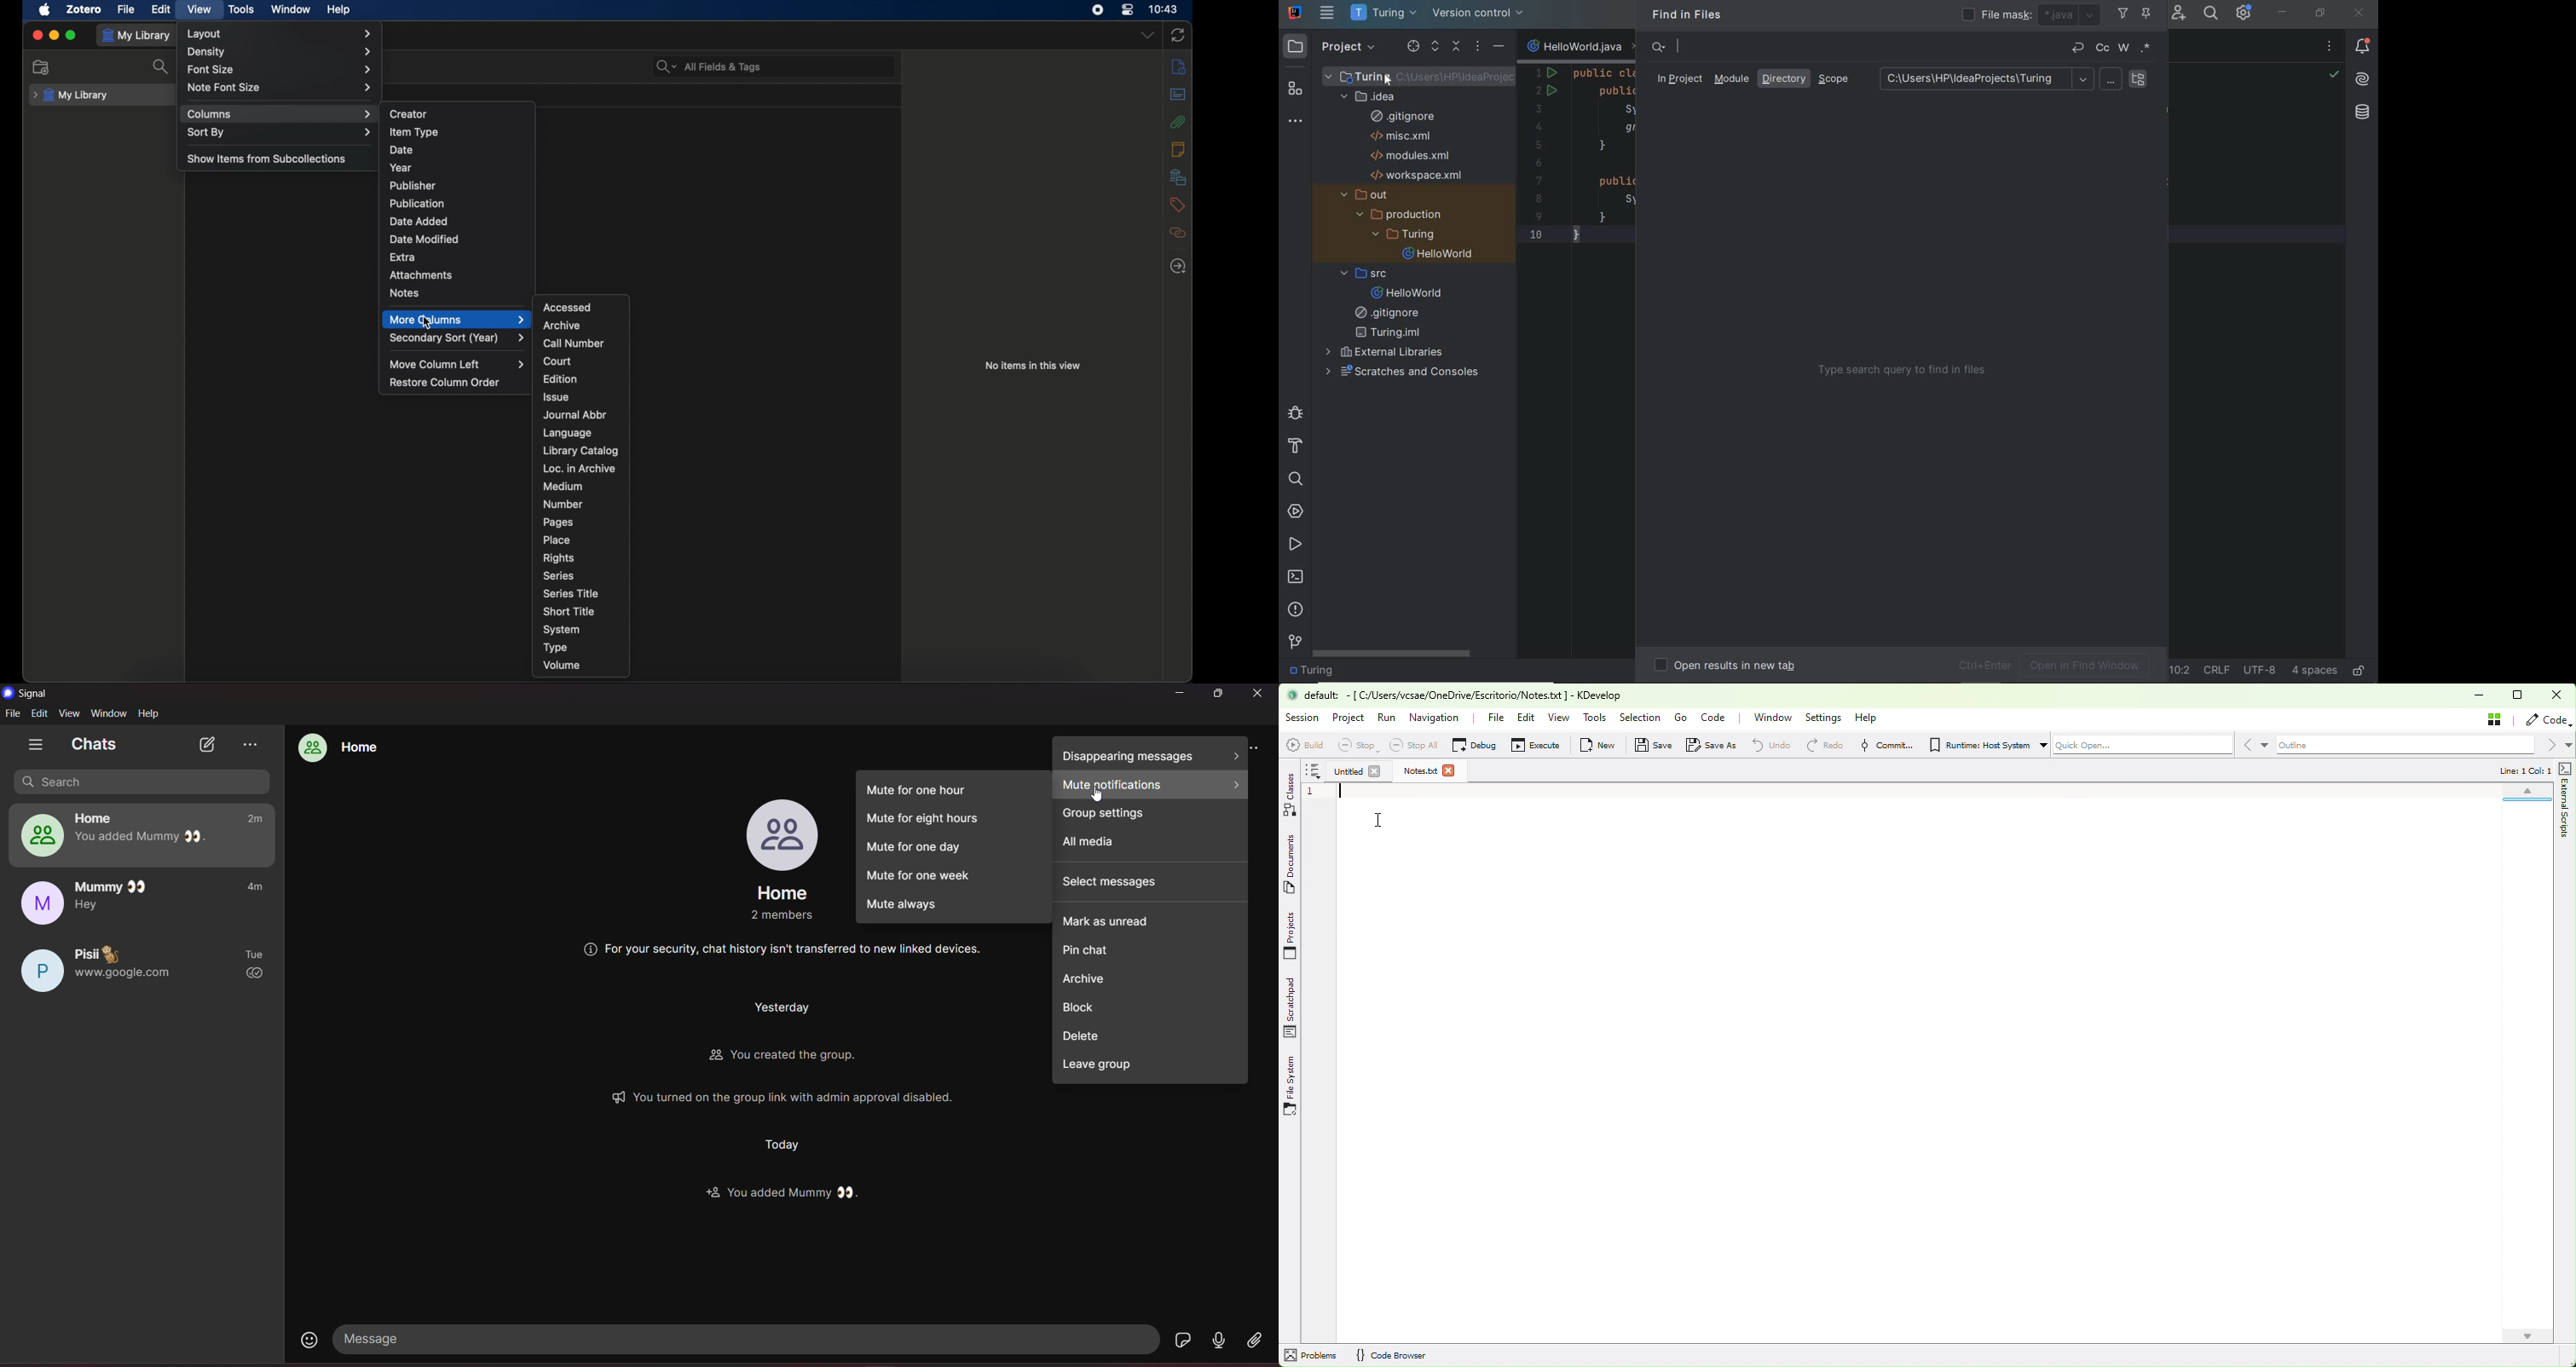 Image resolution: width=2576 pixels, height=1372 pixels. Describe the element at coordinates (1034, 365) in the screenshot. I see `no items in this view` at that location.